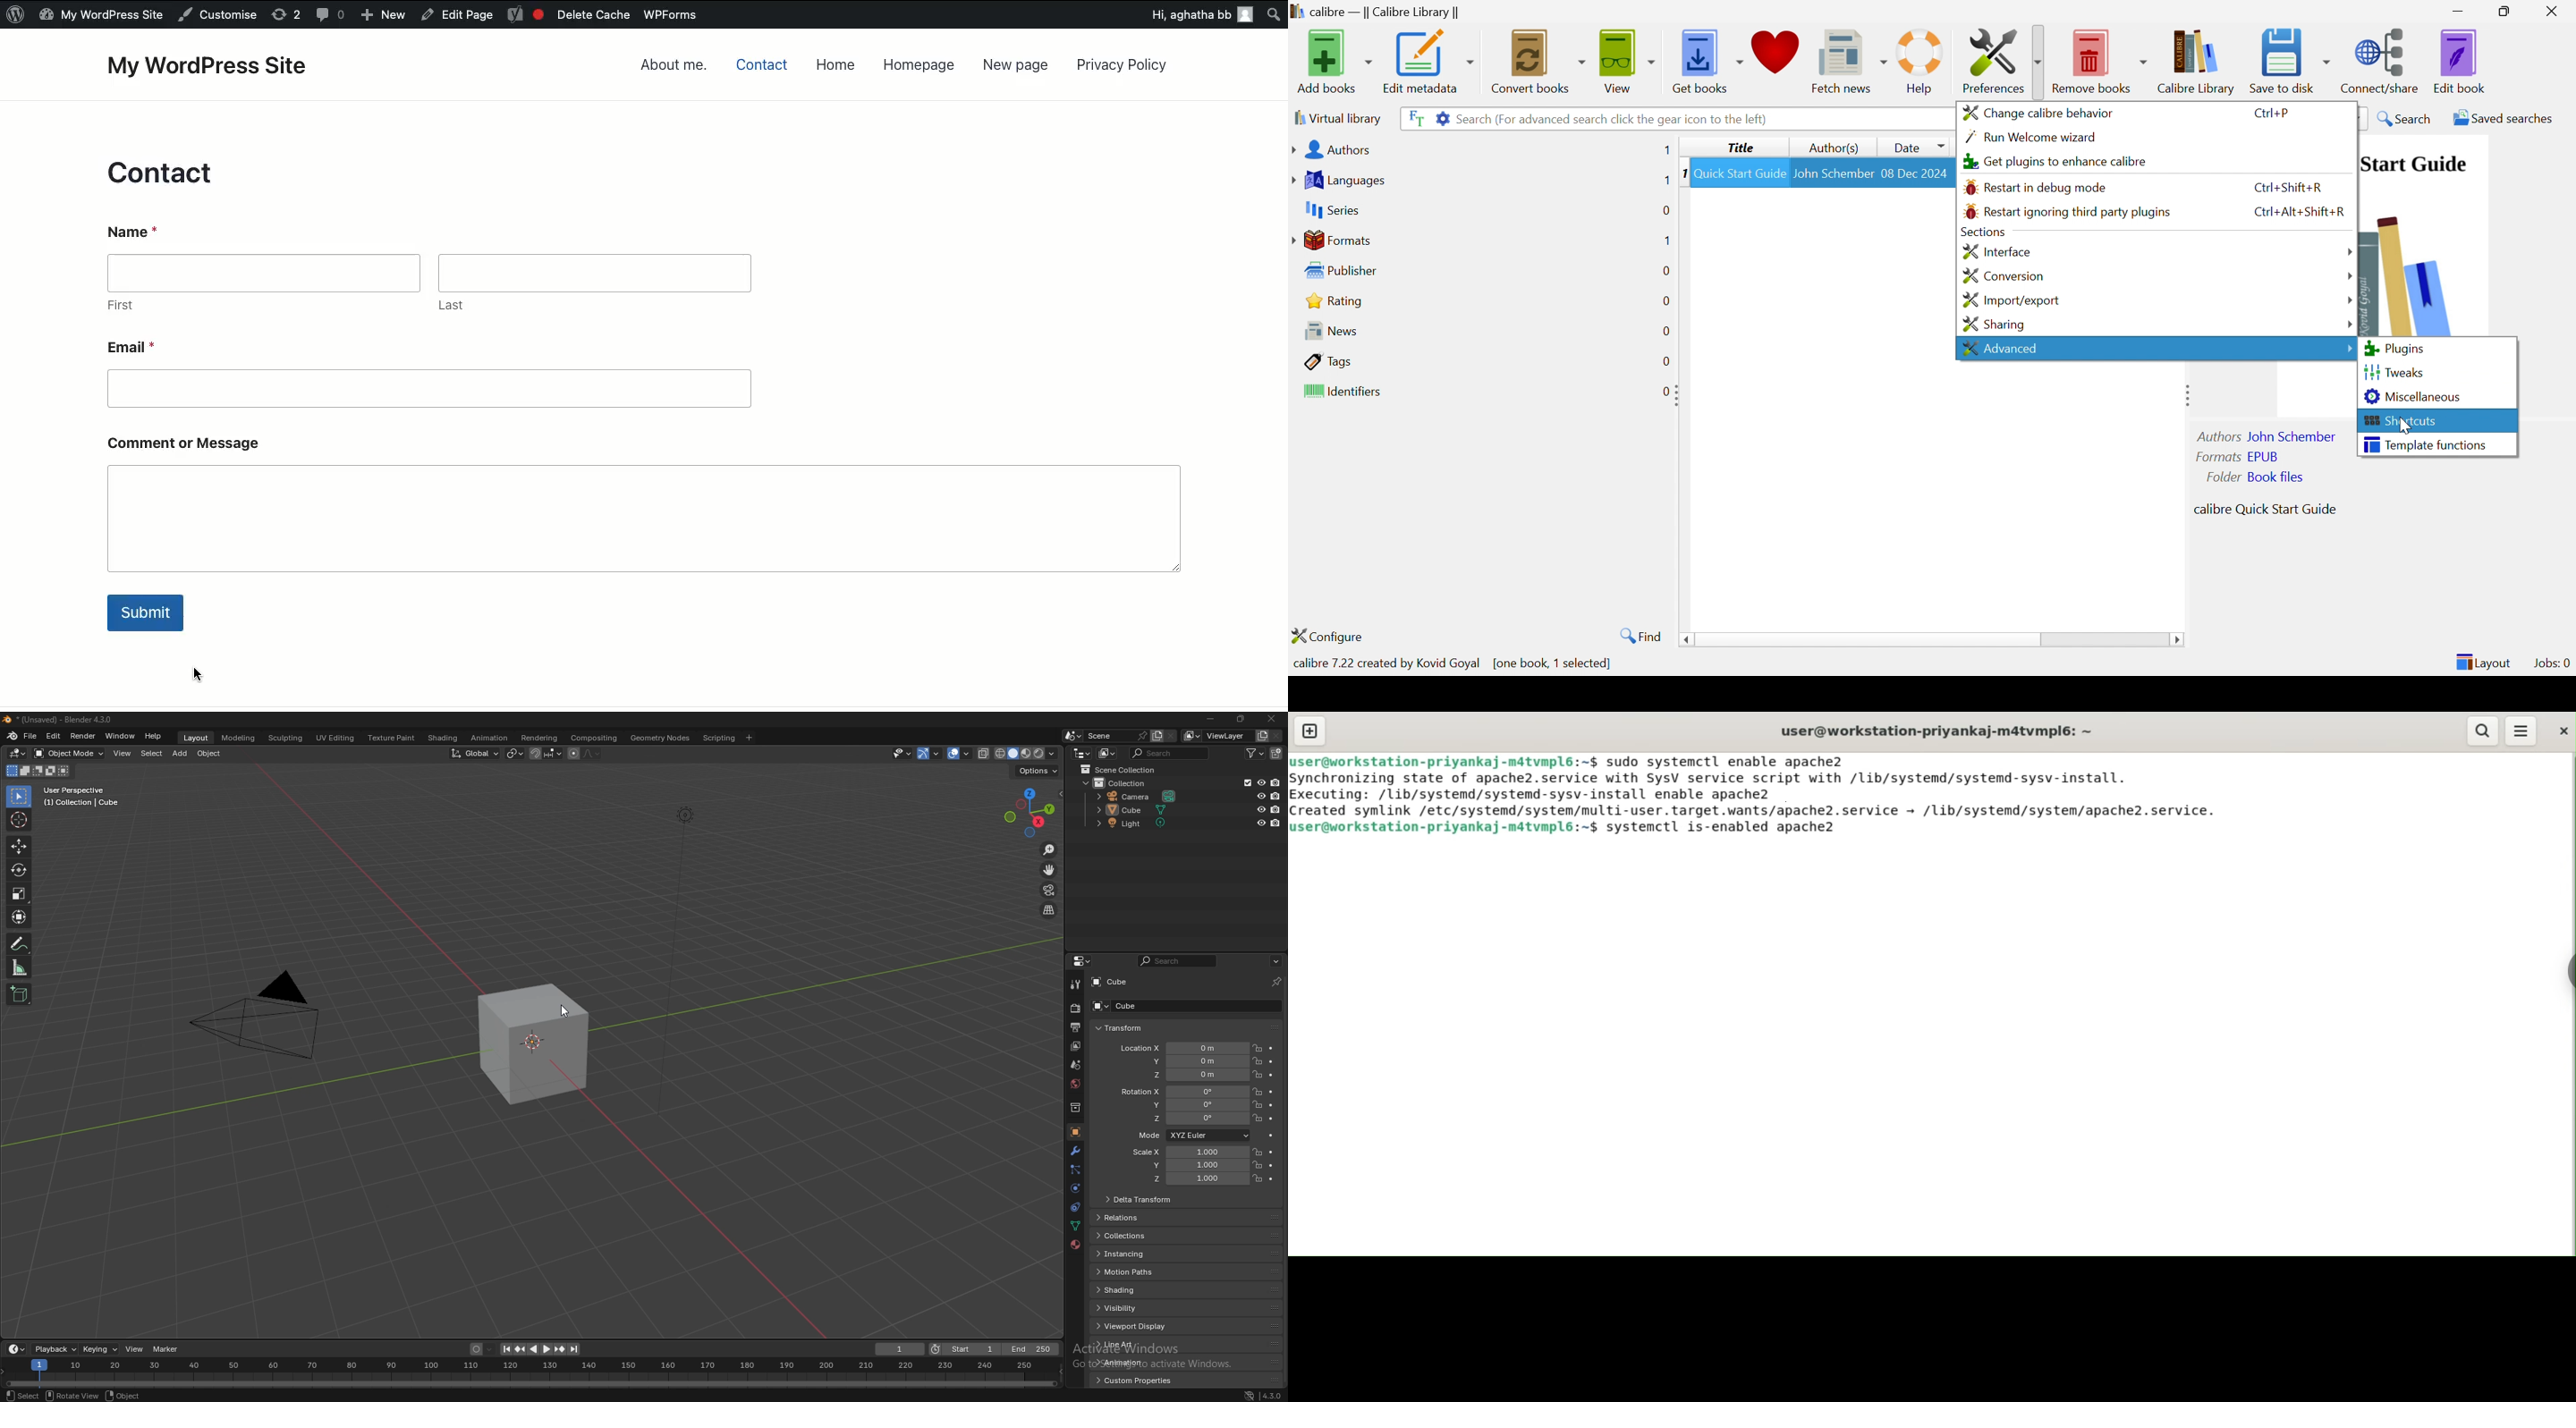  I want to click on add view layer, so click(1260, 735).